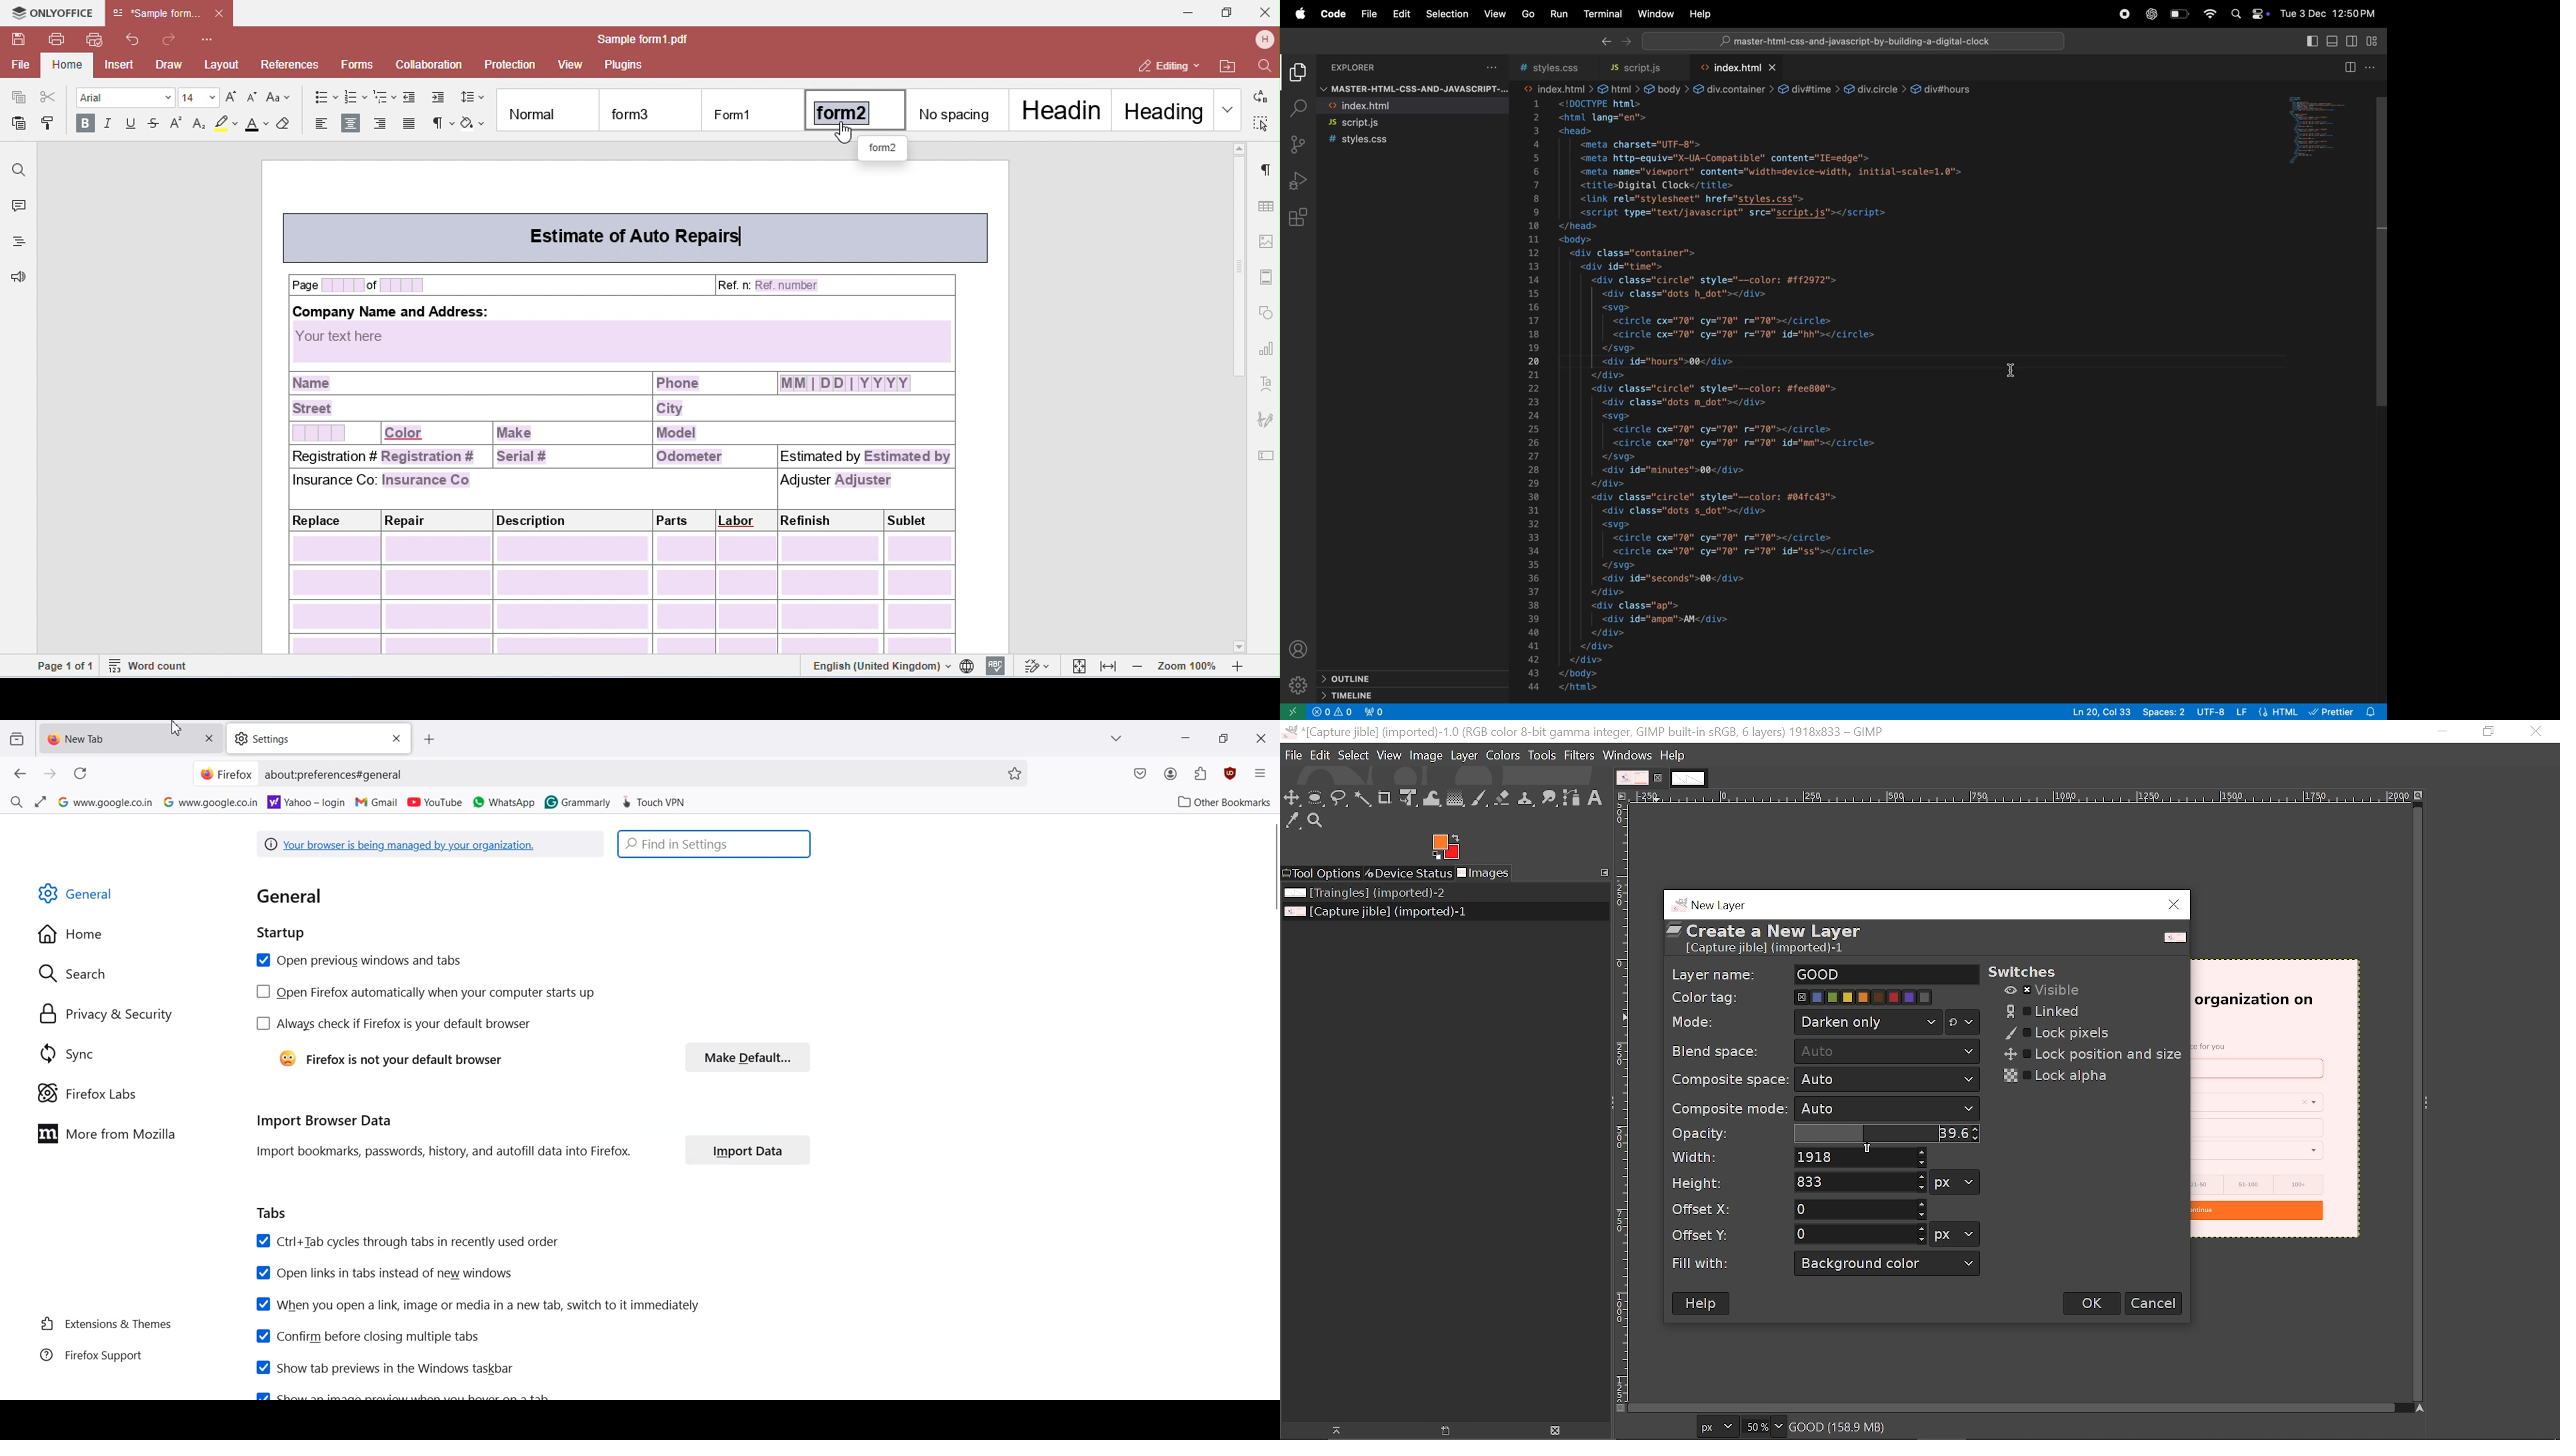  What do you see at coordinates (1710, 1233) in the screenshot?
I see `Offset Y:` at bounding box center [1710, 1233].